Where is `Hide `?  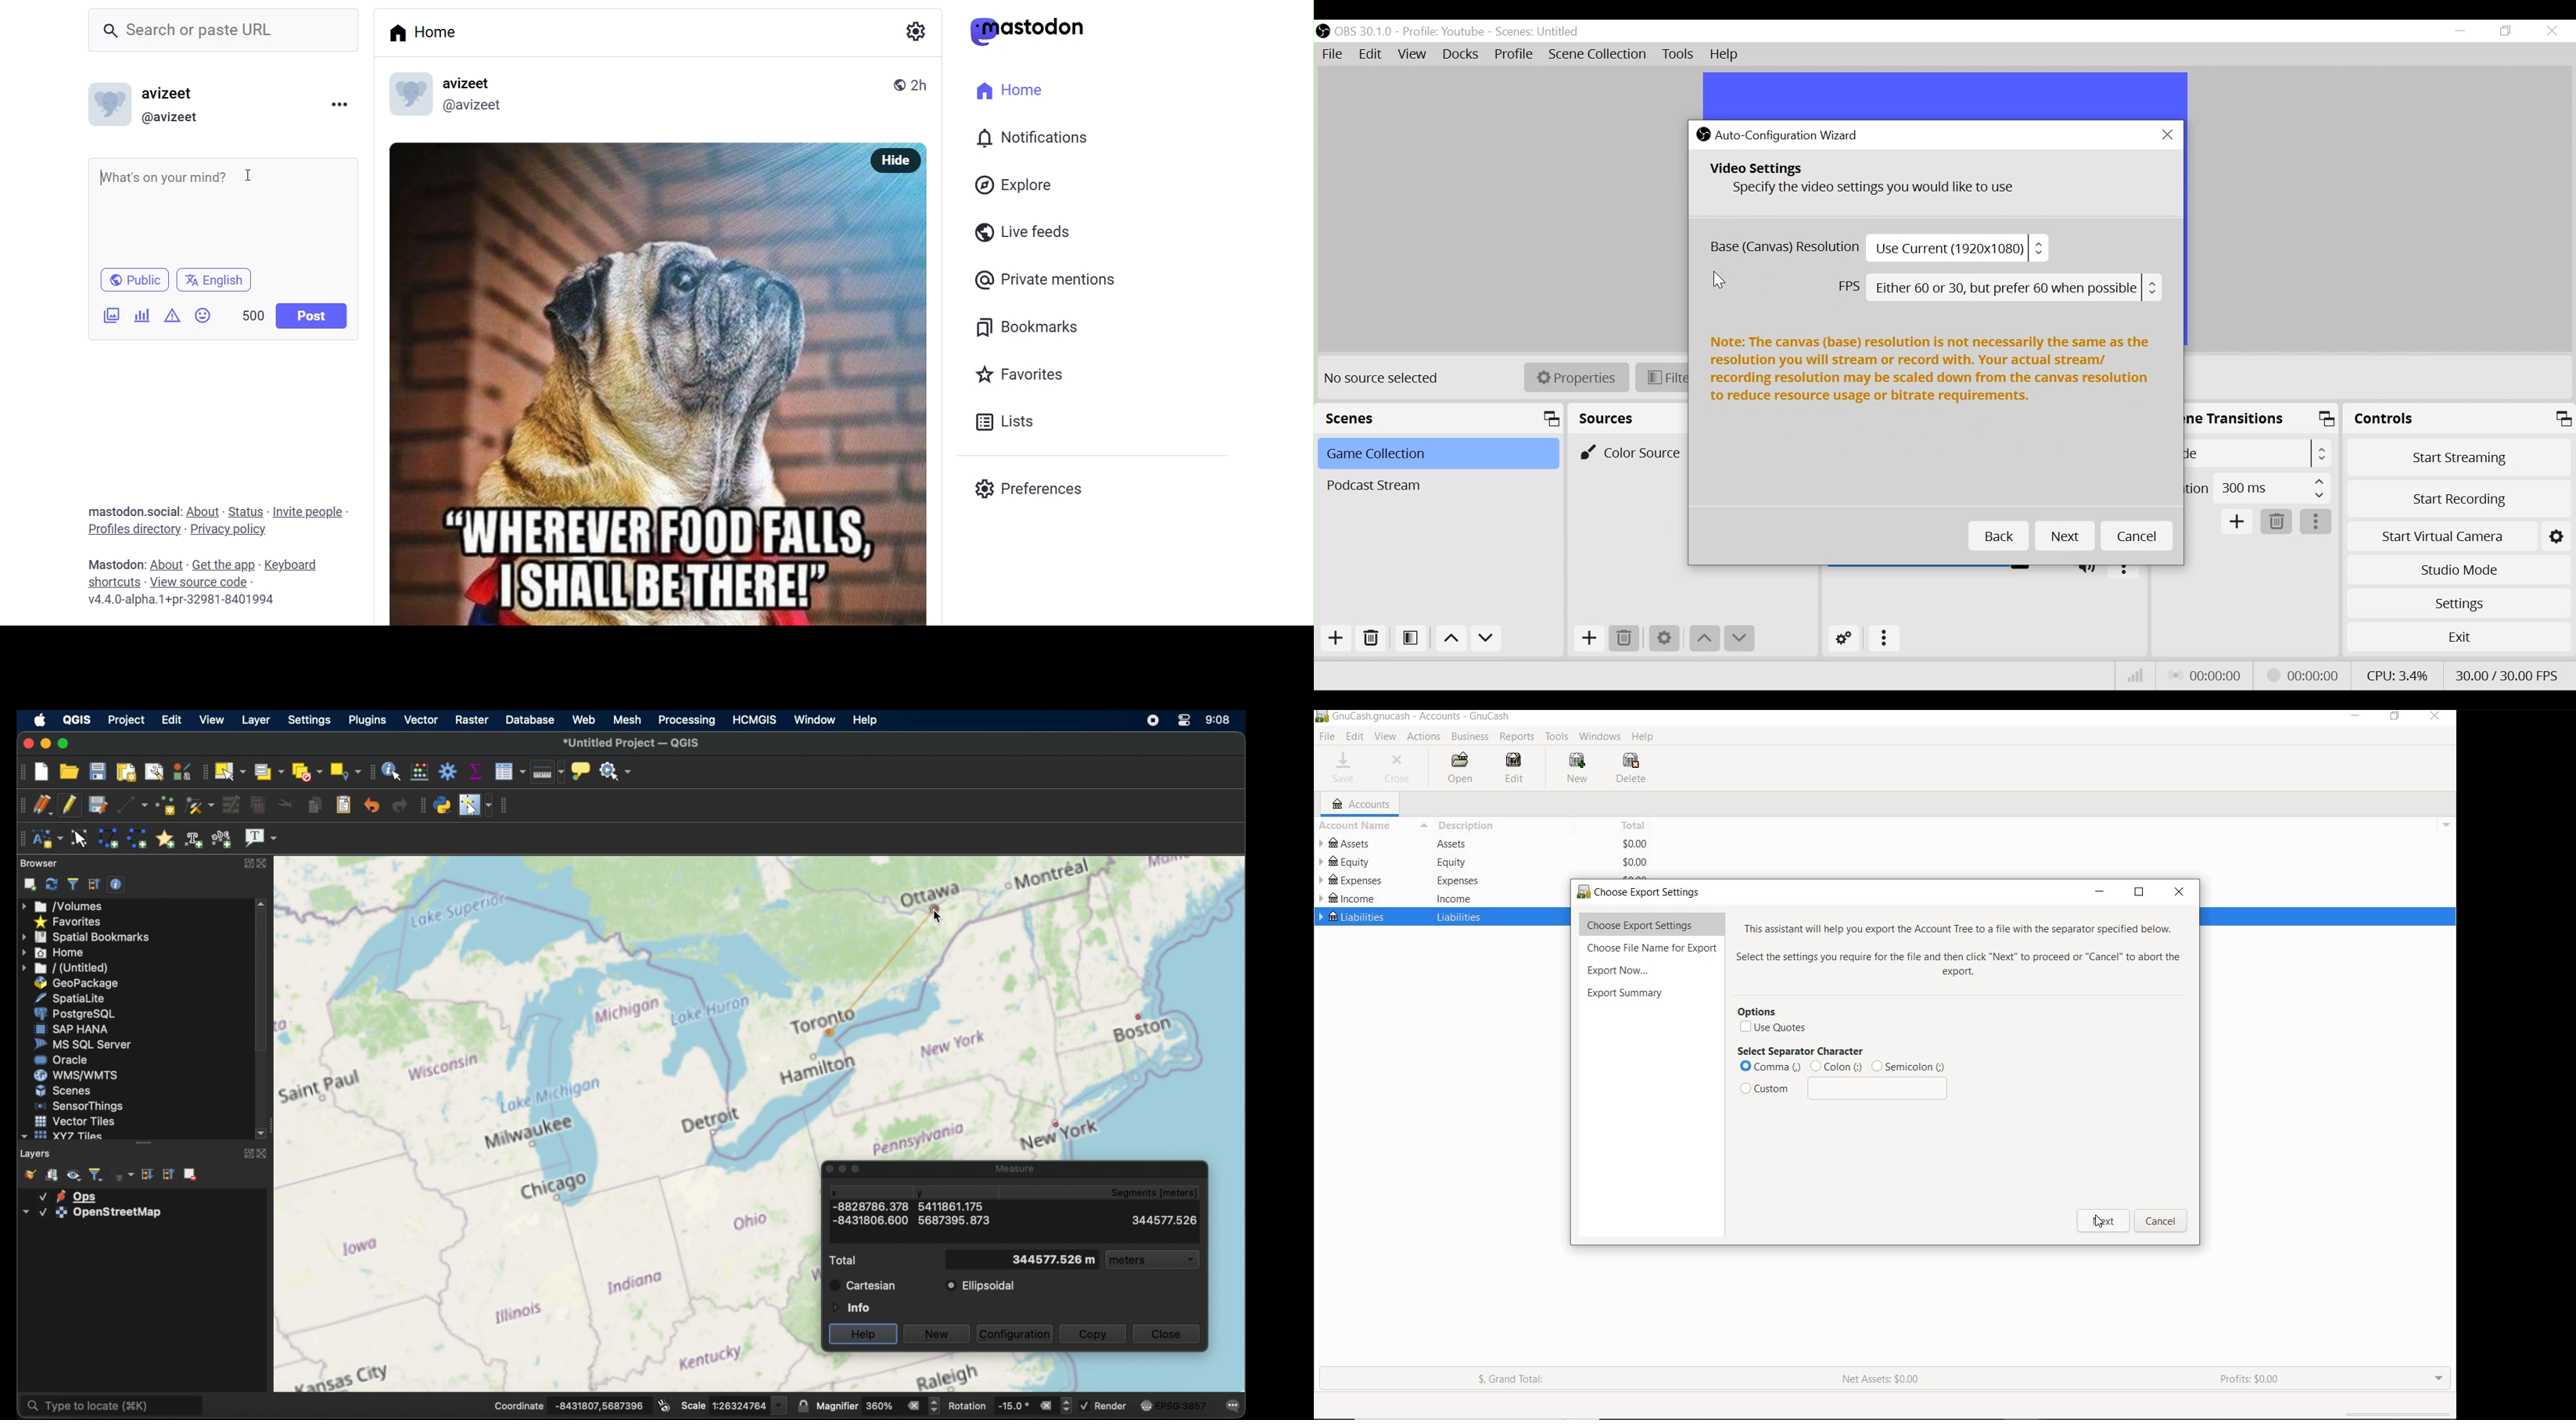 Hide  is located at coordinates (902, 161).